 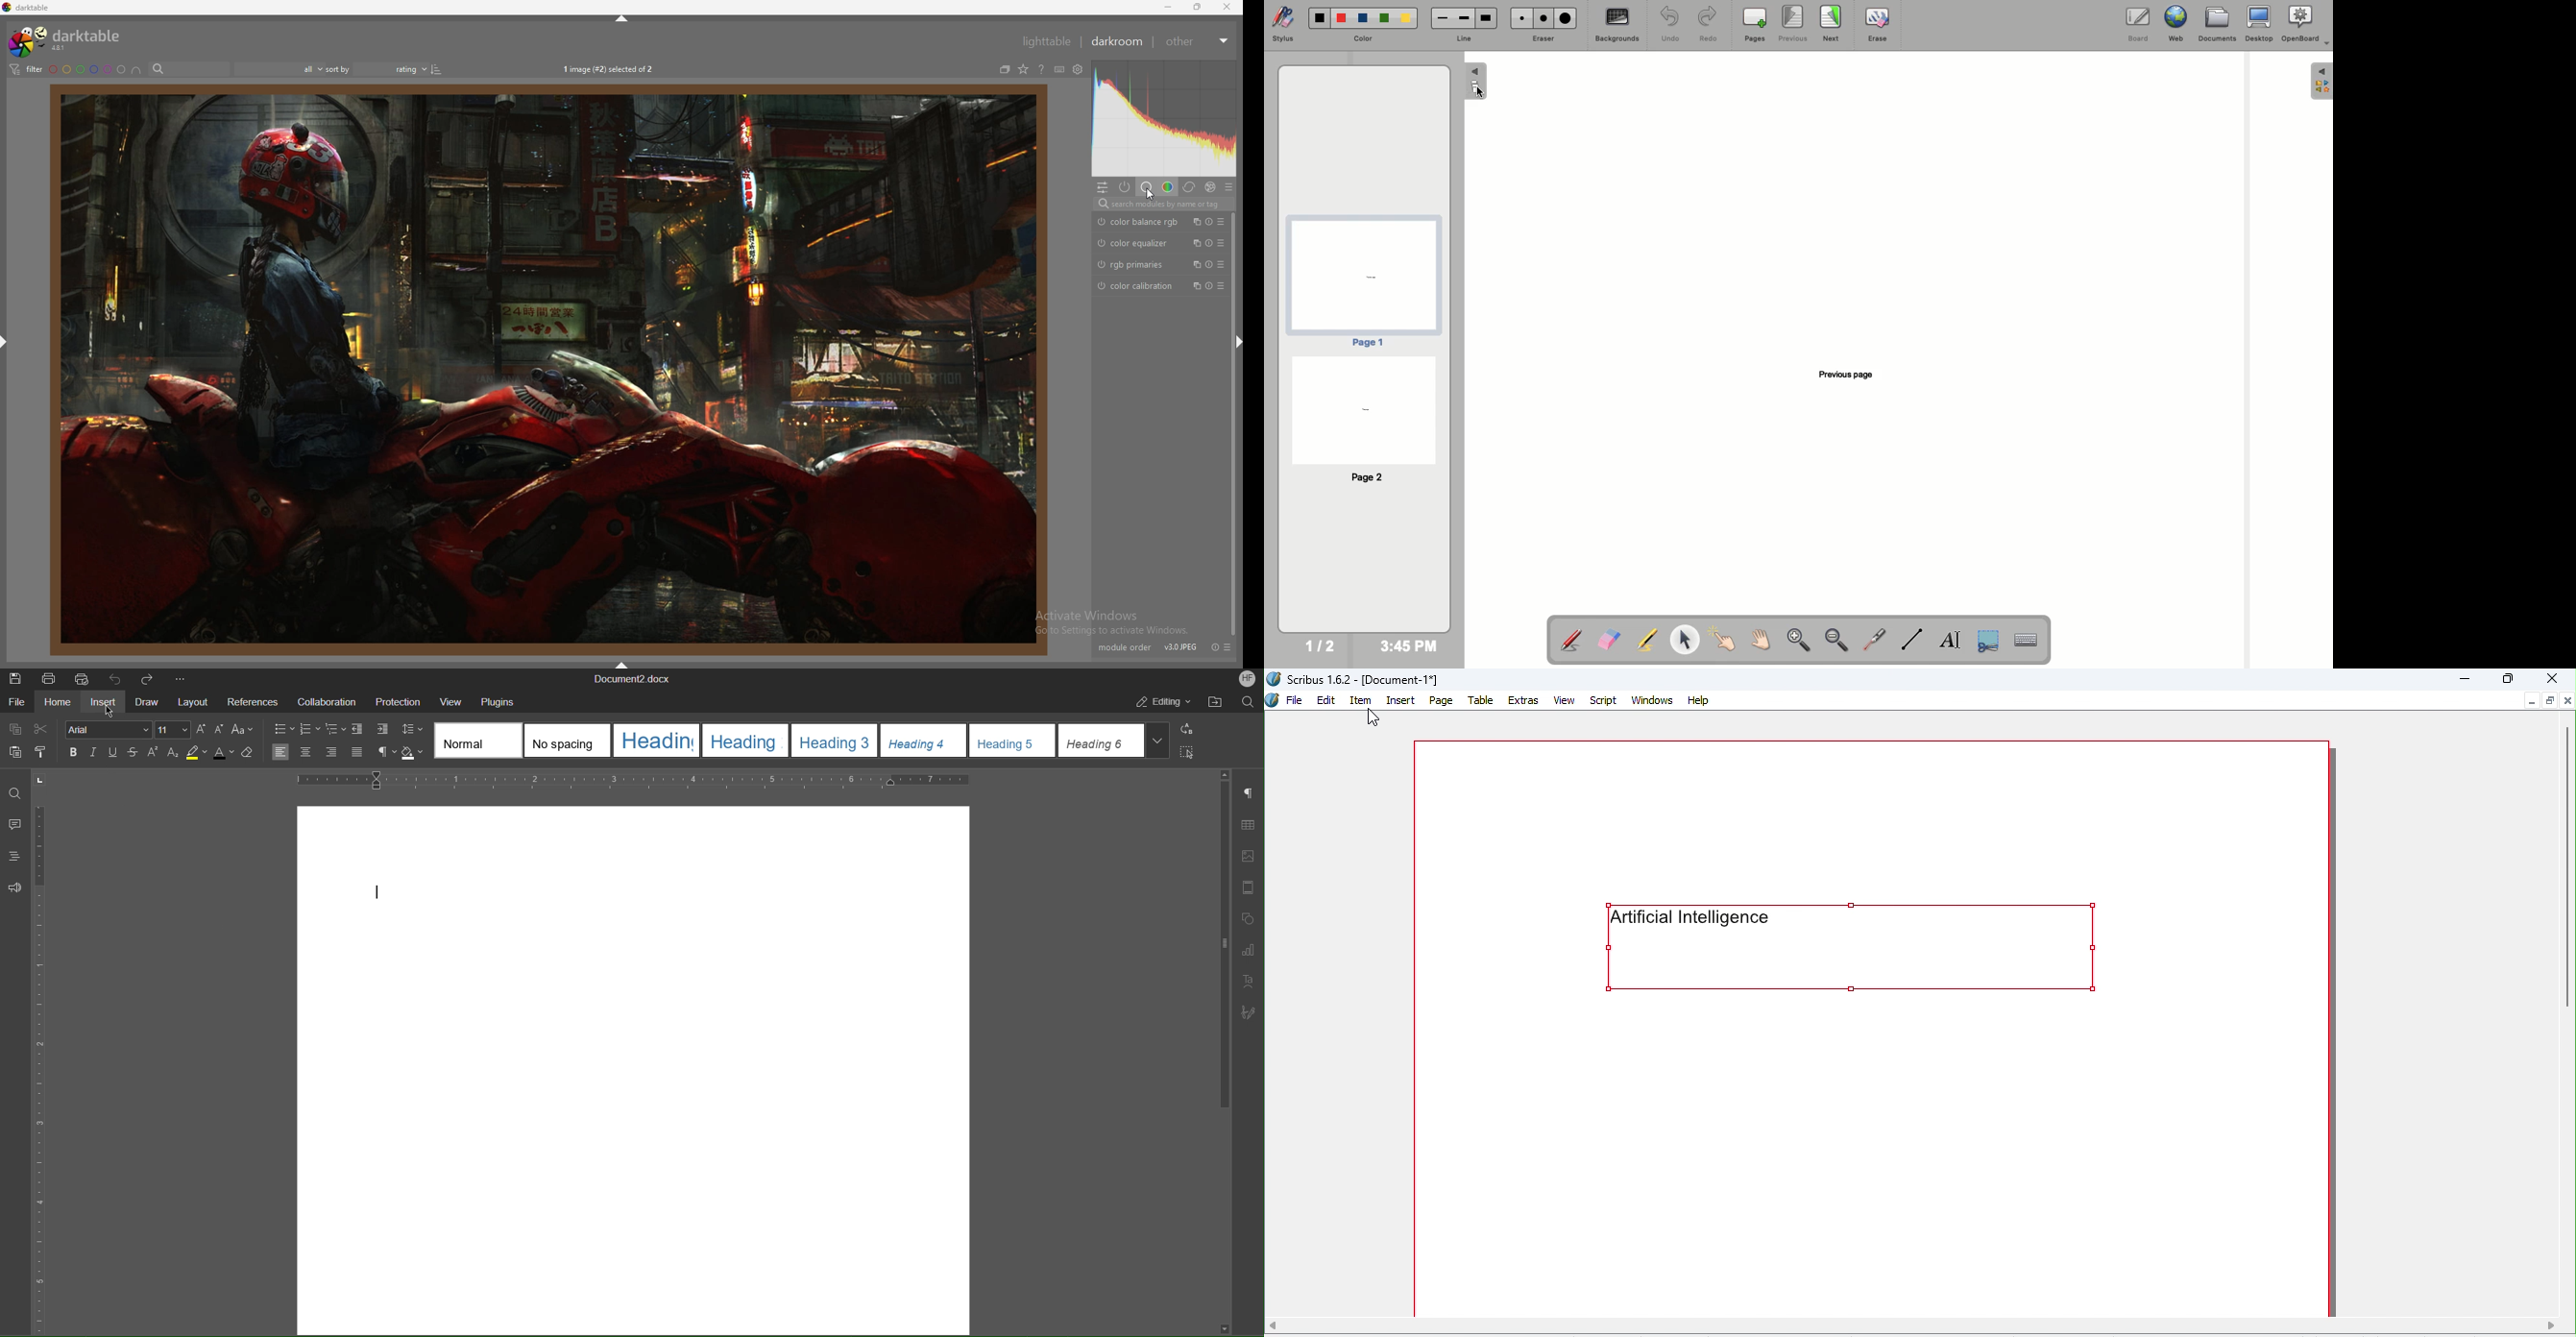 What do you see at coordinates (2548, 700) in the screenshot?
I see `Maximize` at bounding box center [2548, 700].